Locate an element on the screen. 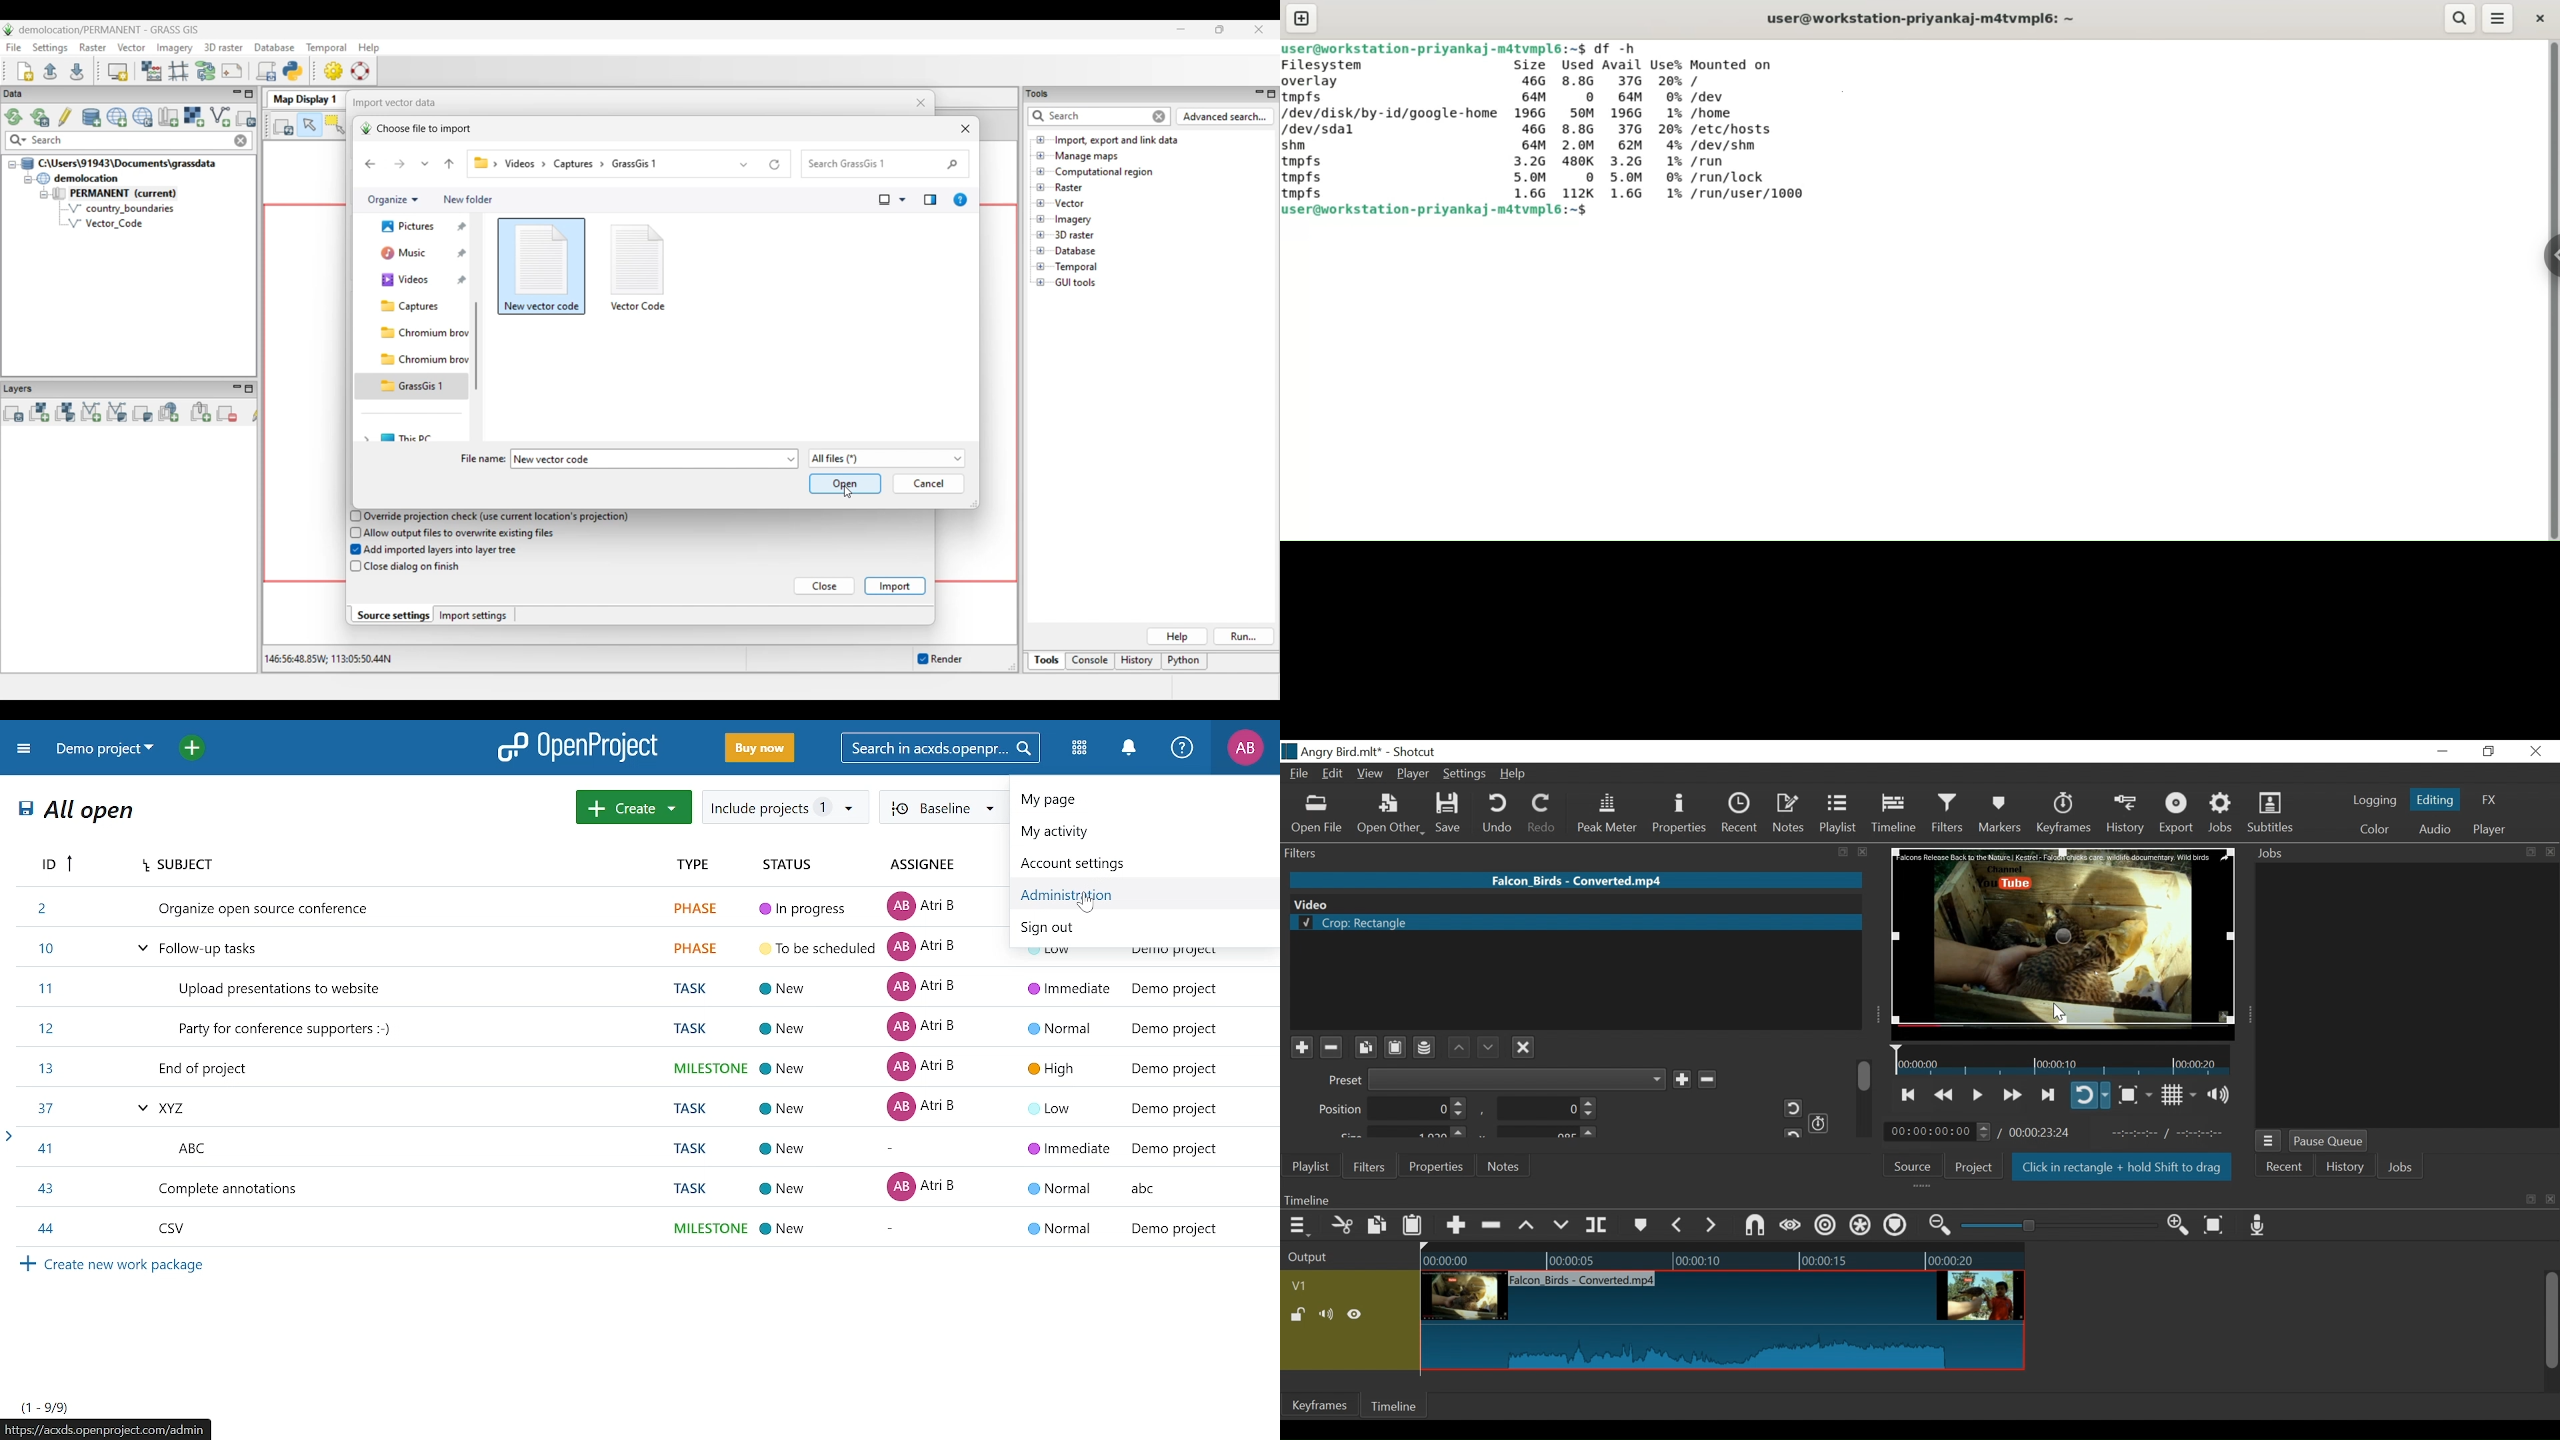 The image size is (2576, 1456). add project is located at coordinates (197, 750).